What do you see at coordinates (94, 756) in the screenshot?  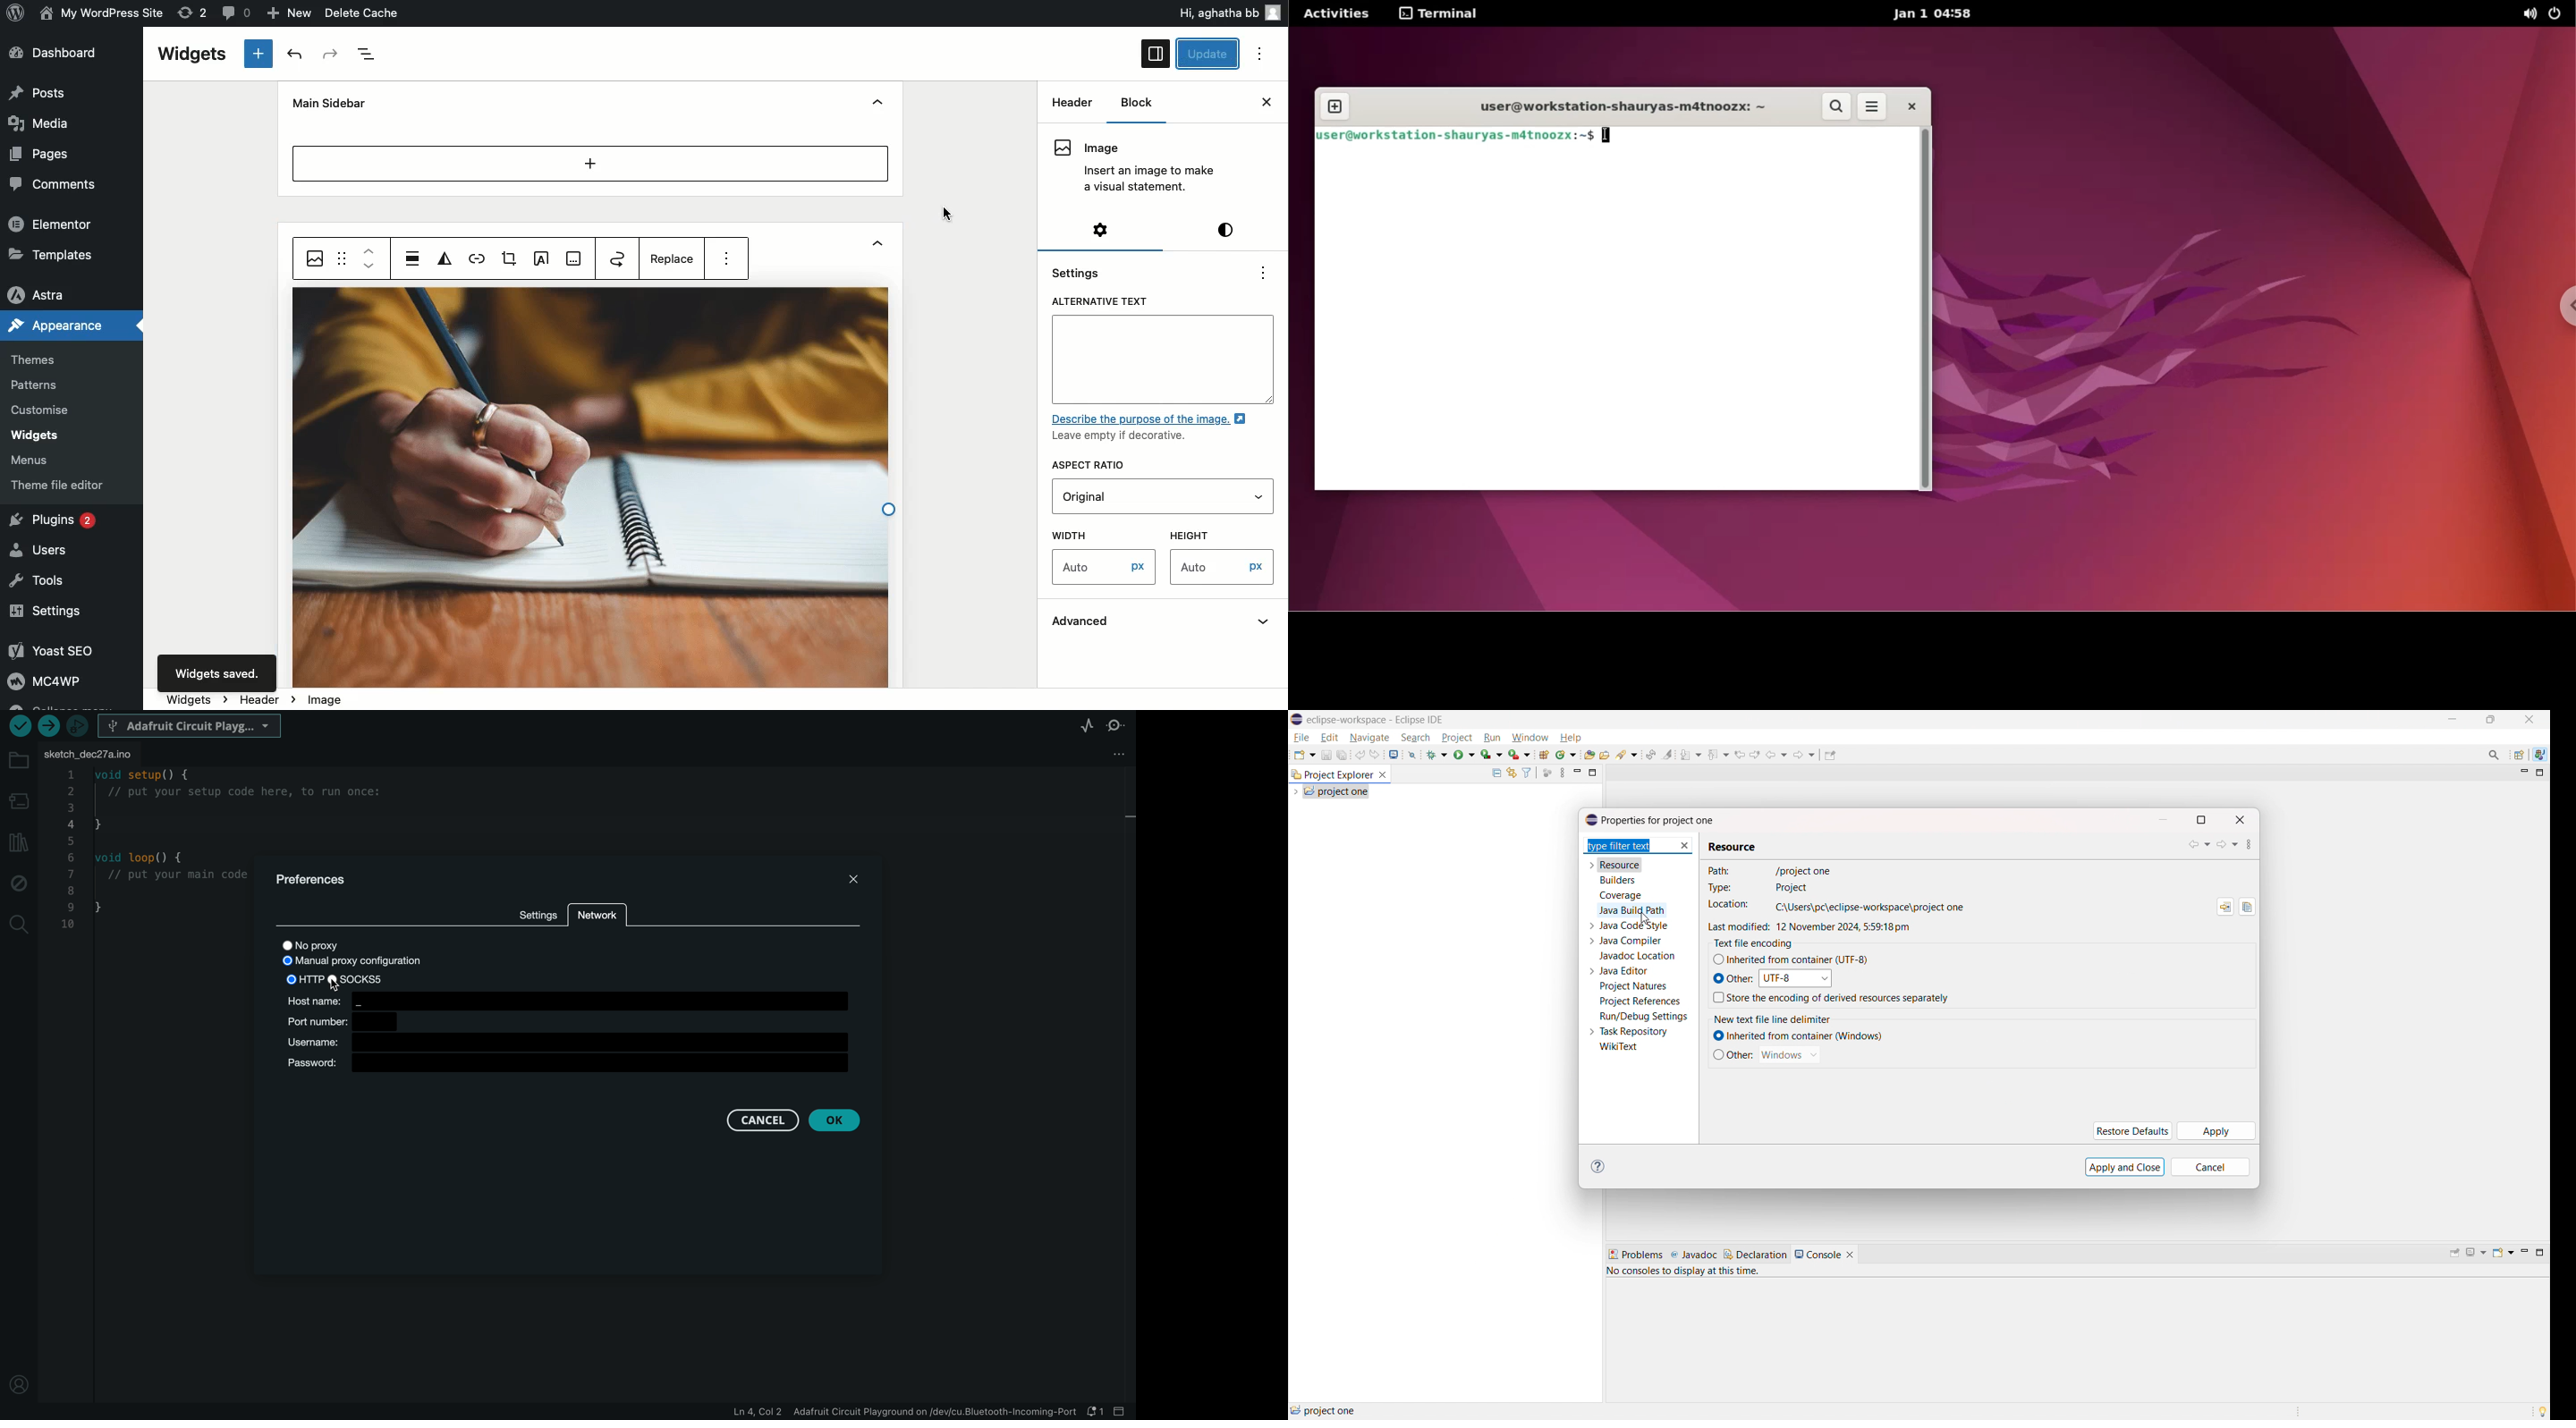 I see `file tab` at bounding box center [94, 756].